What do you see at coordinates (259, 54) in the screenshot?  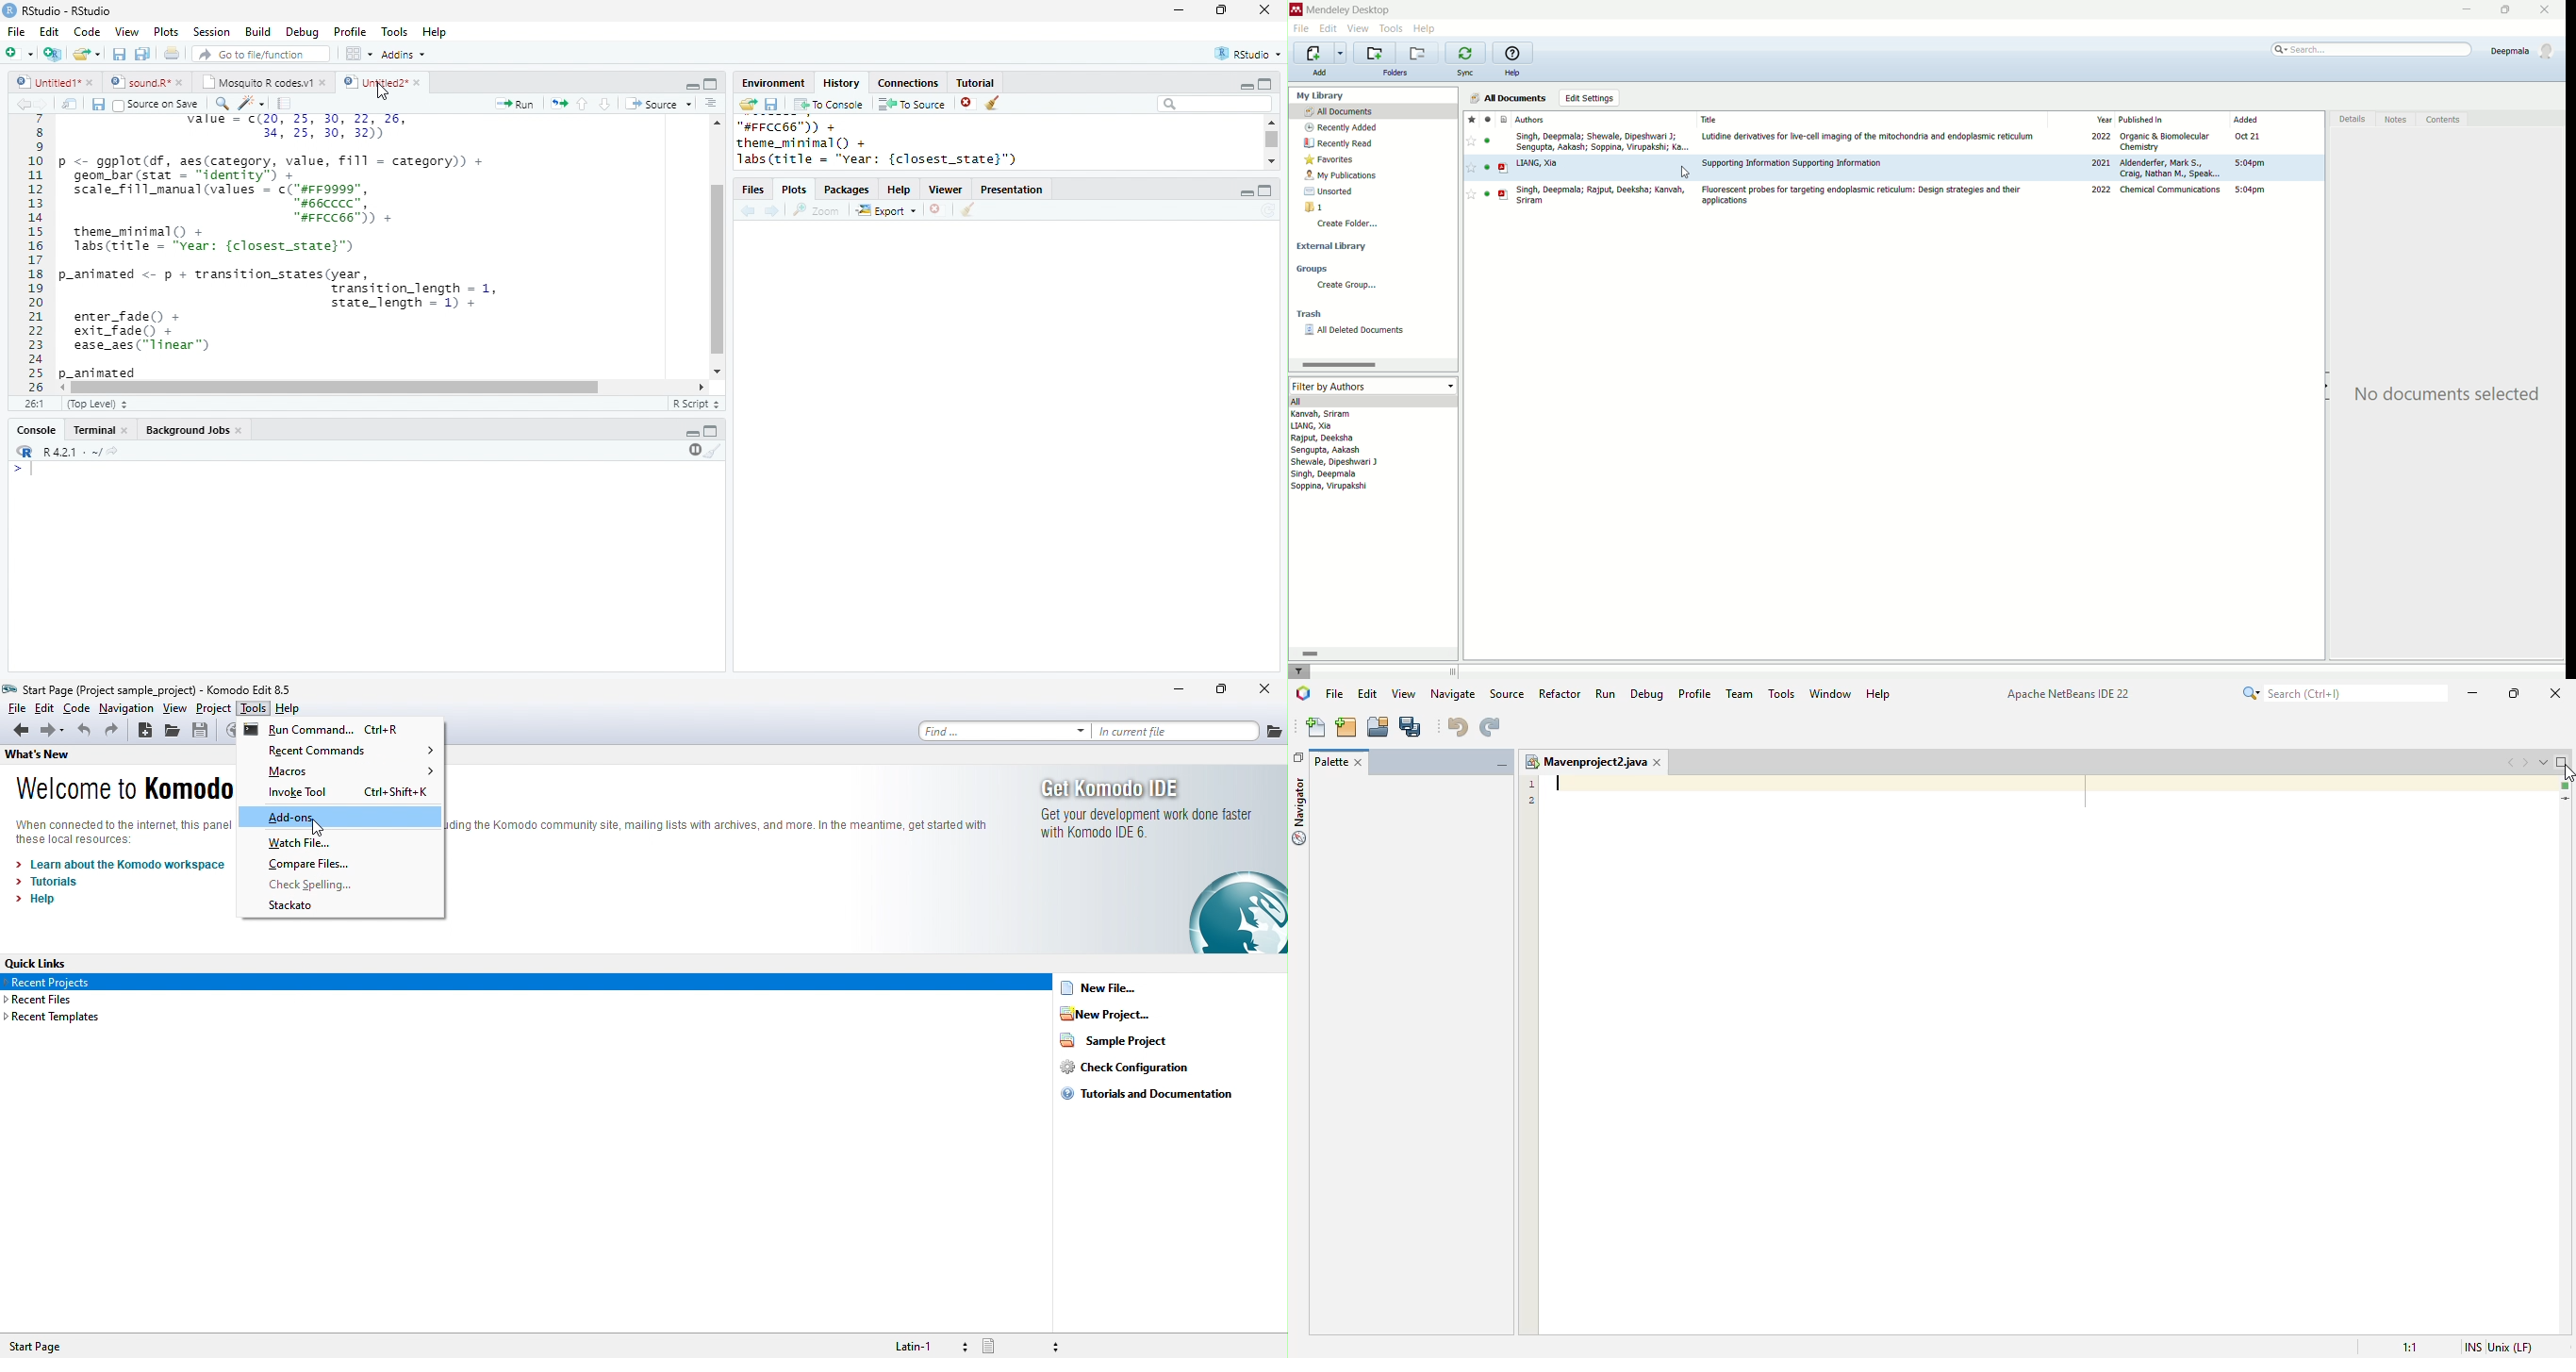 I see `search file` at bounding box center [259, 54].